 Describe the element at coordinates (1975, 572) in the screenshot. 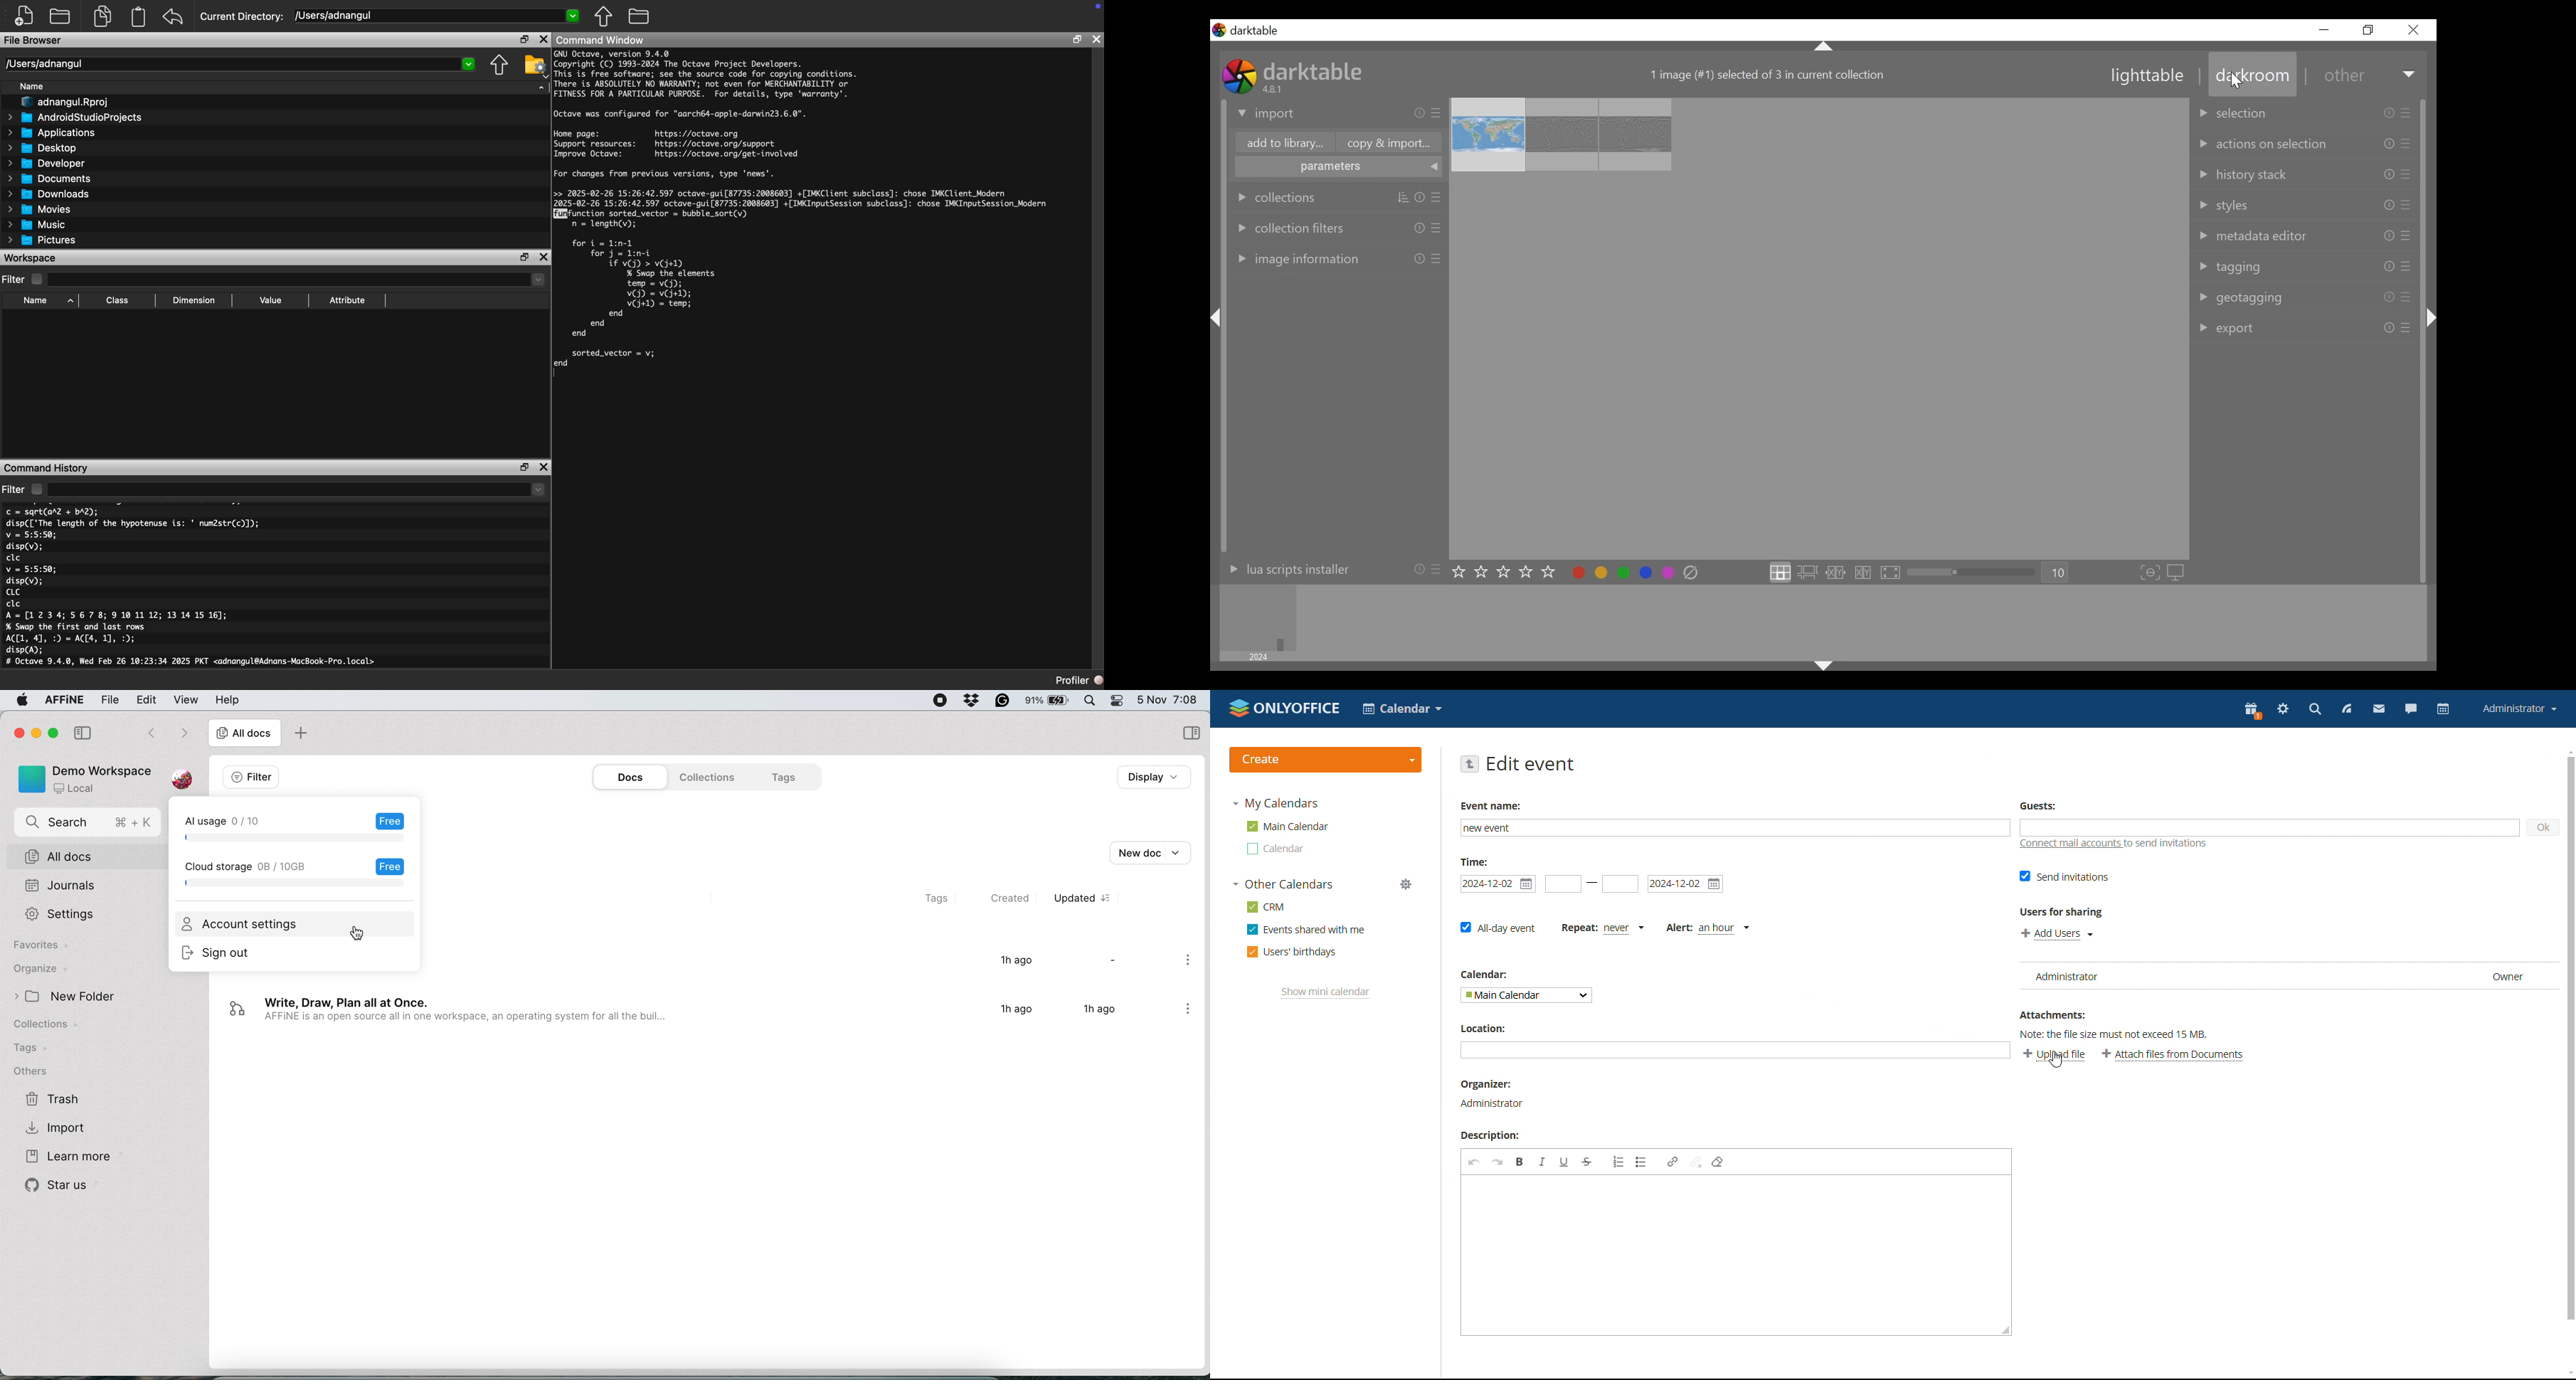

I see `zoom` at that location.